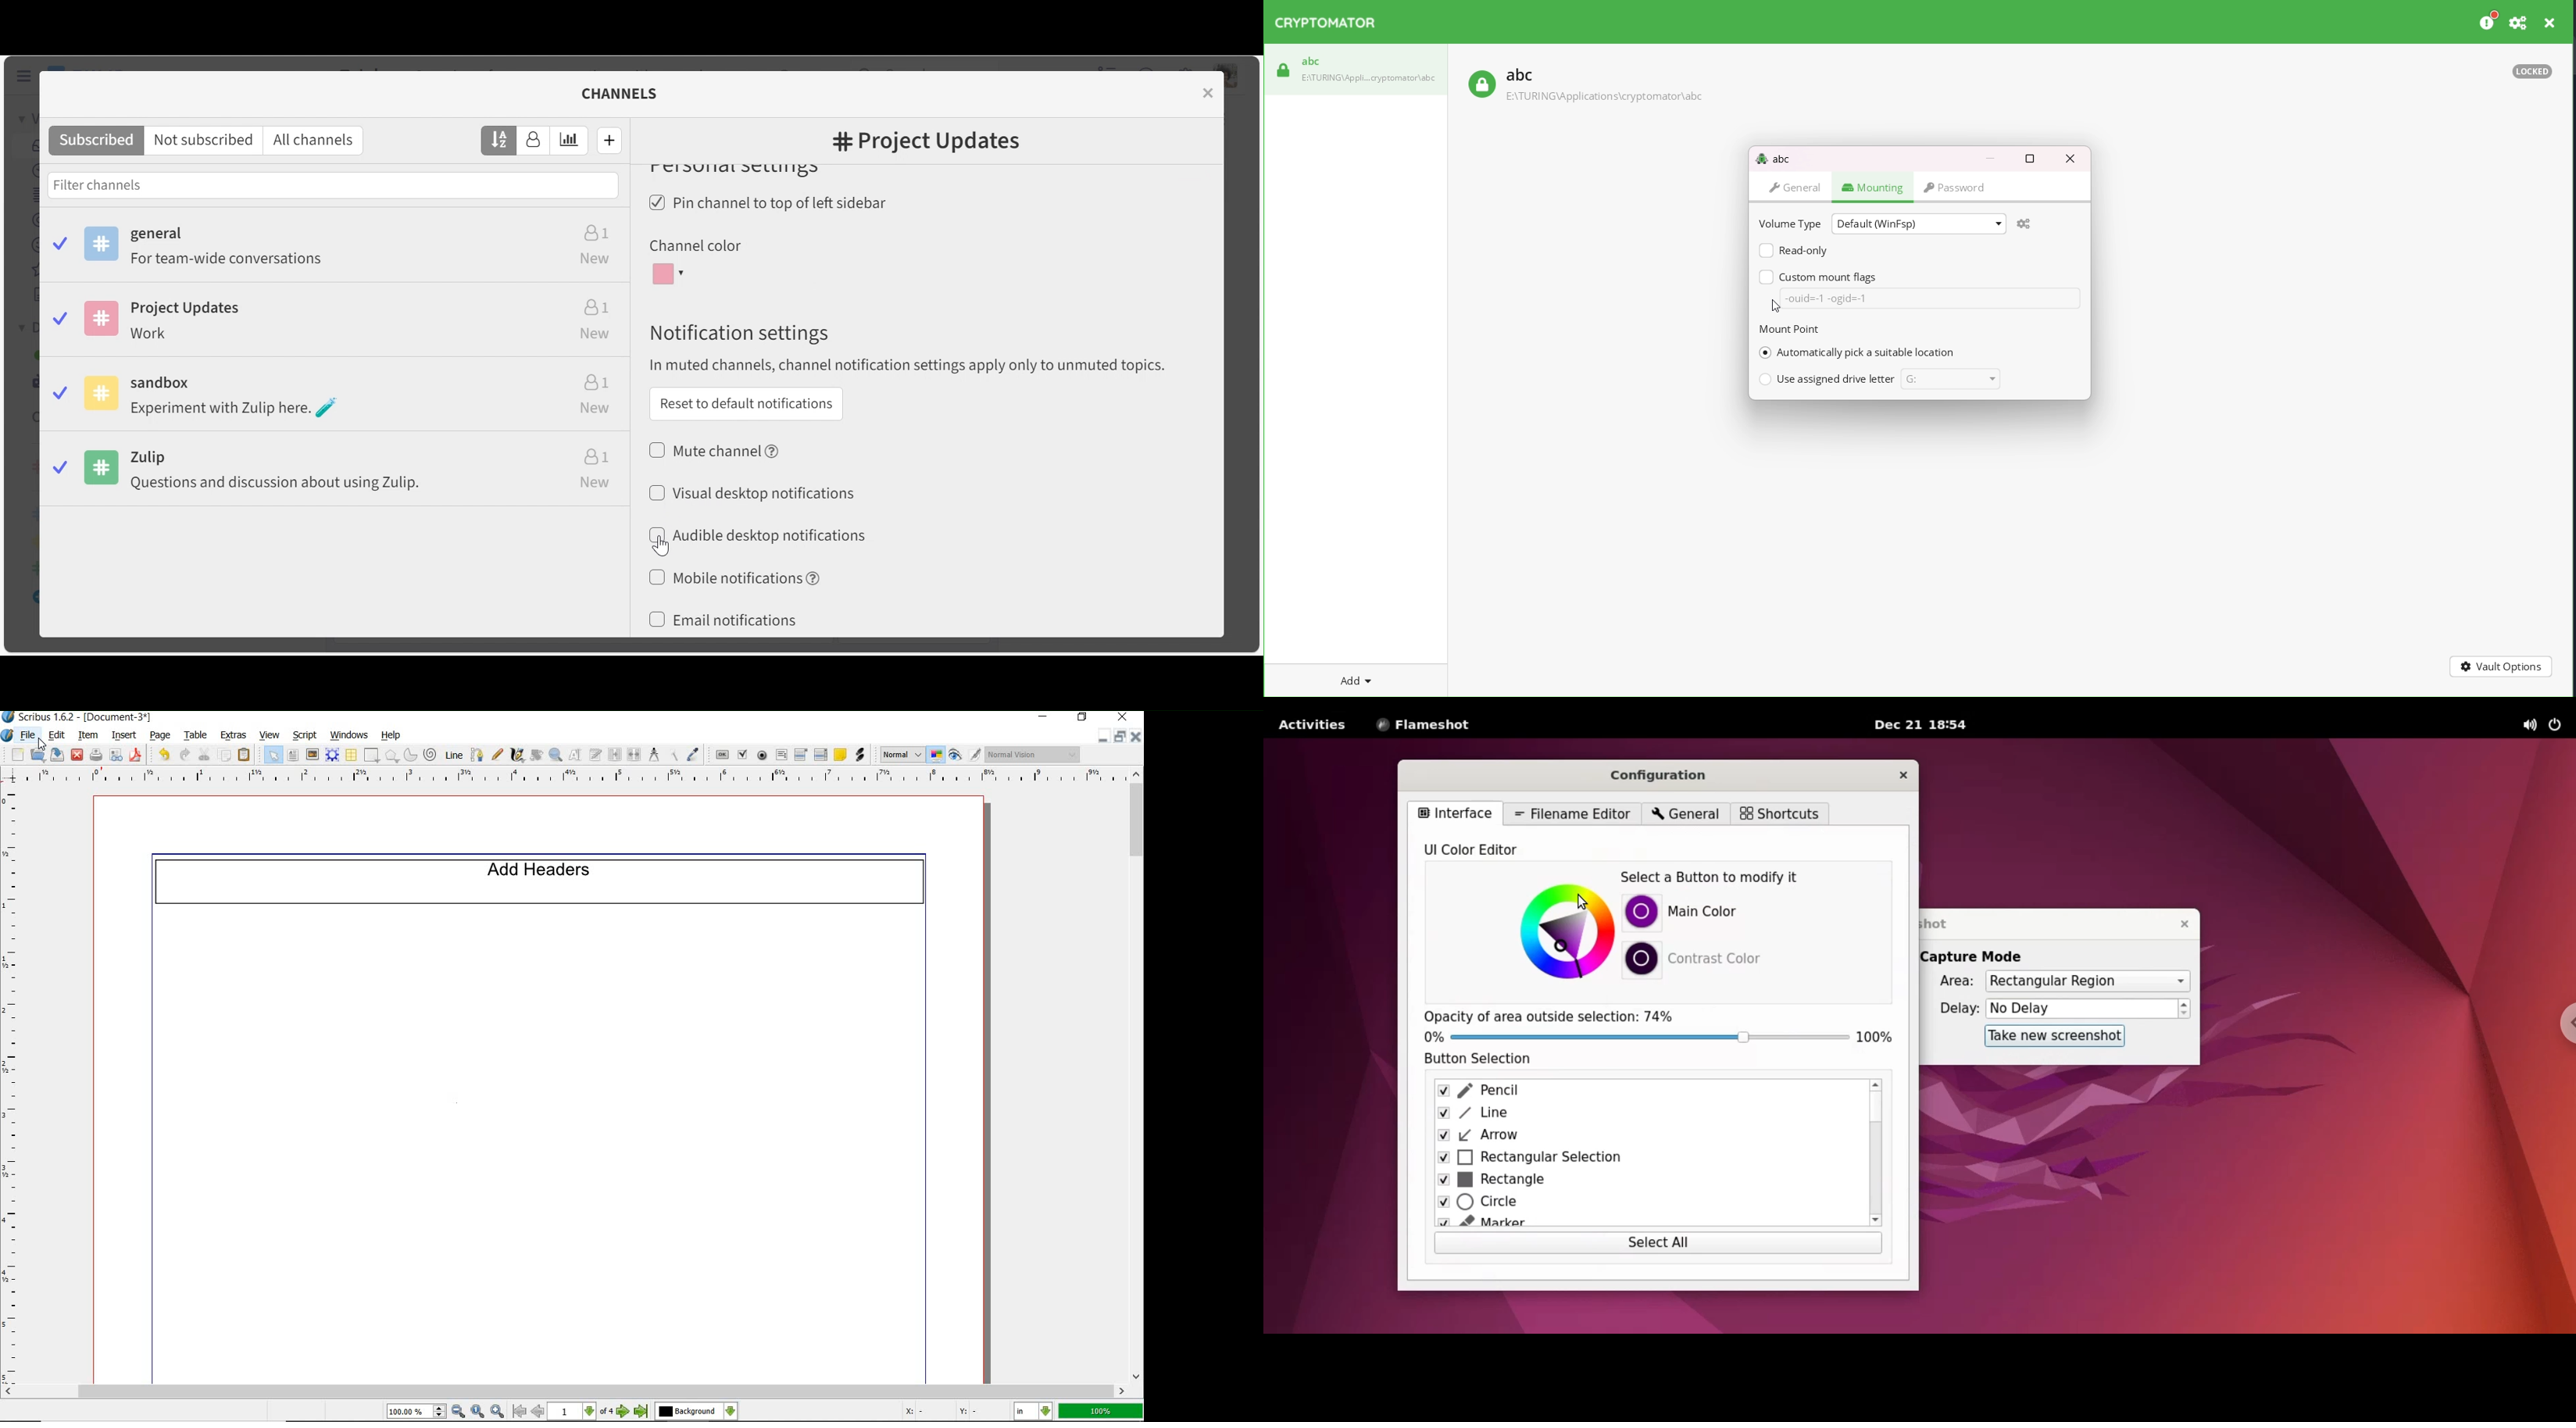  What do you see at coordinates (351, 756) in the screenshot?
I see `table` at bounding box center [351, 756].